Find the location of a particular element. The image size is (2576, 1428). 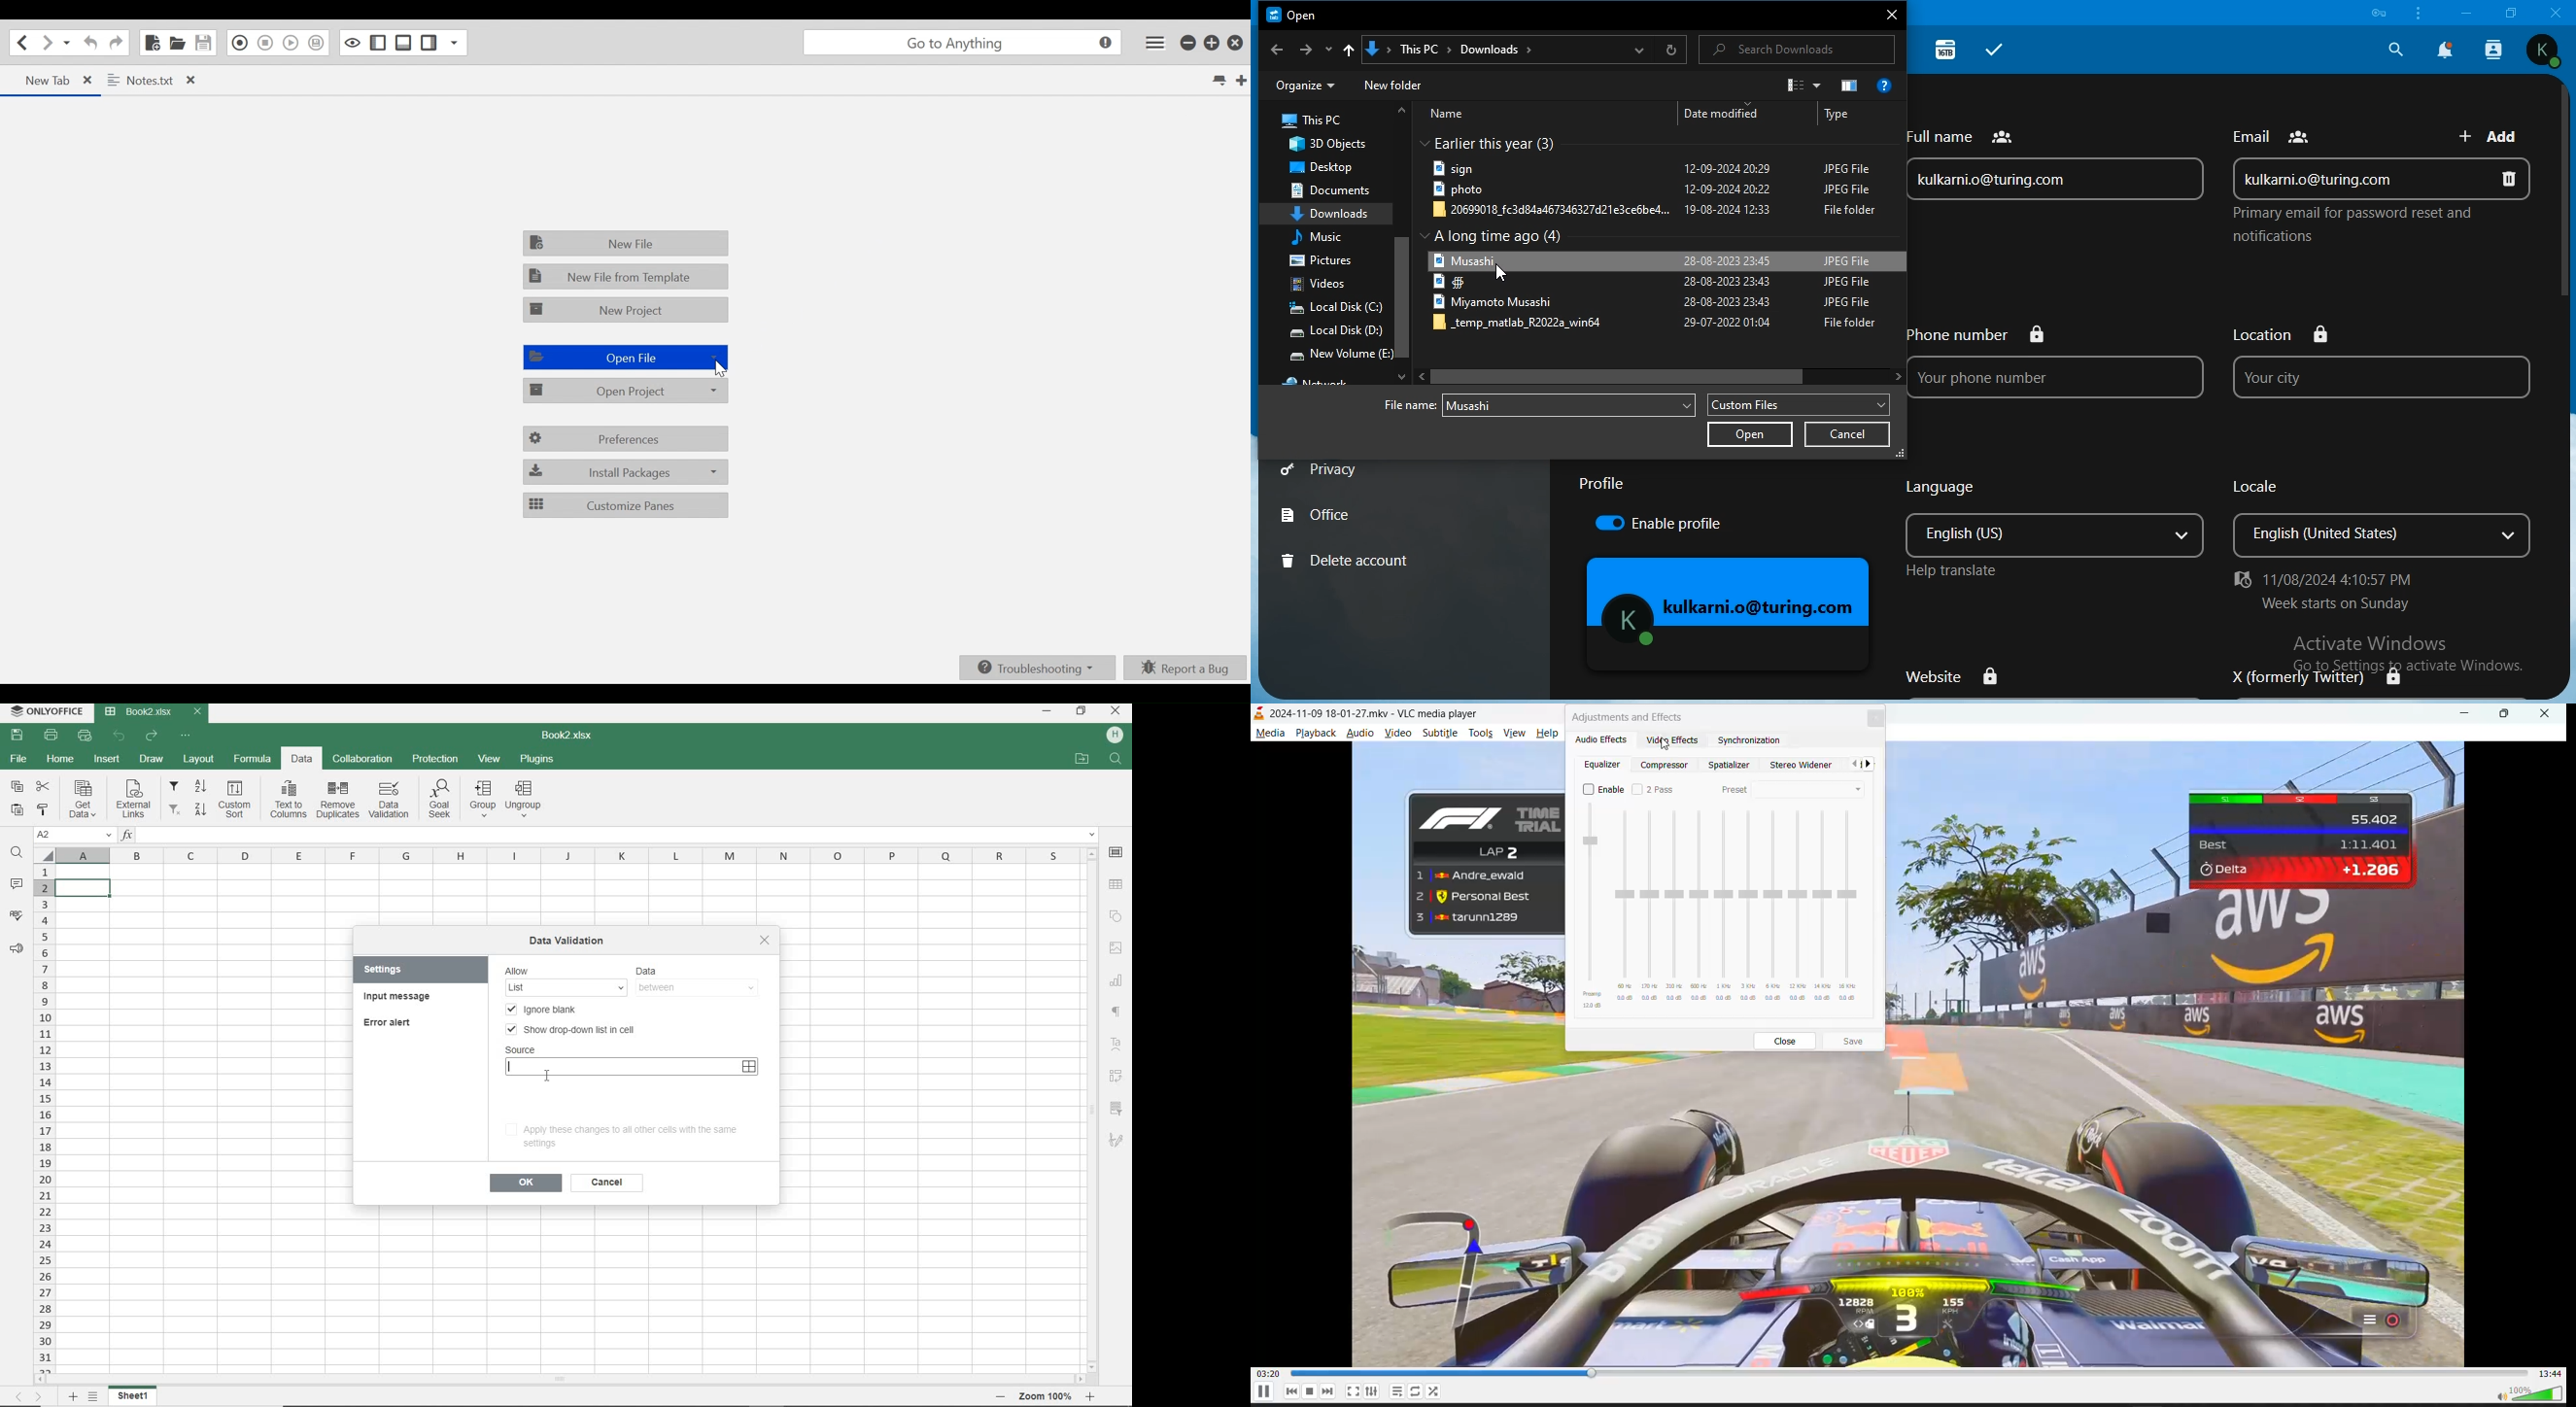

file is located at coordinates (1652, 282).